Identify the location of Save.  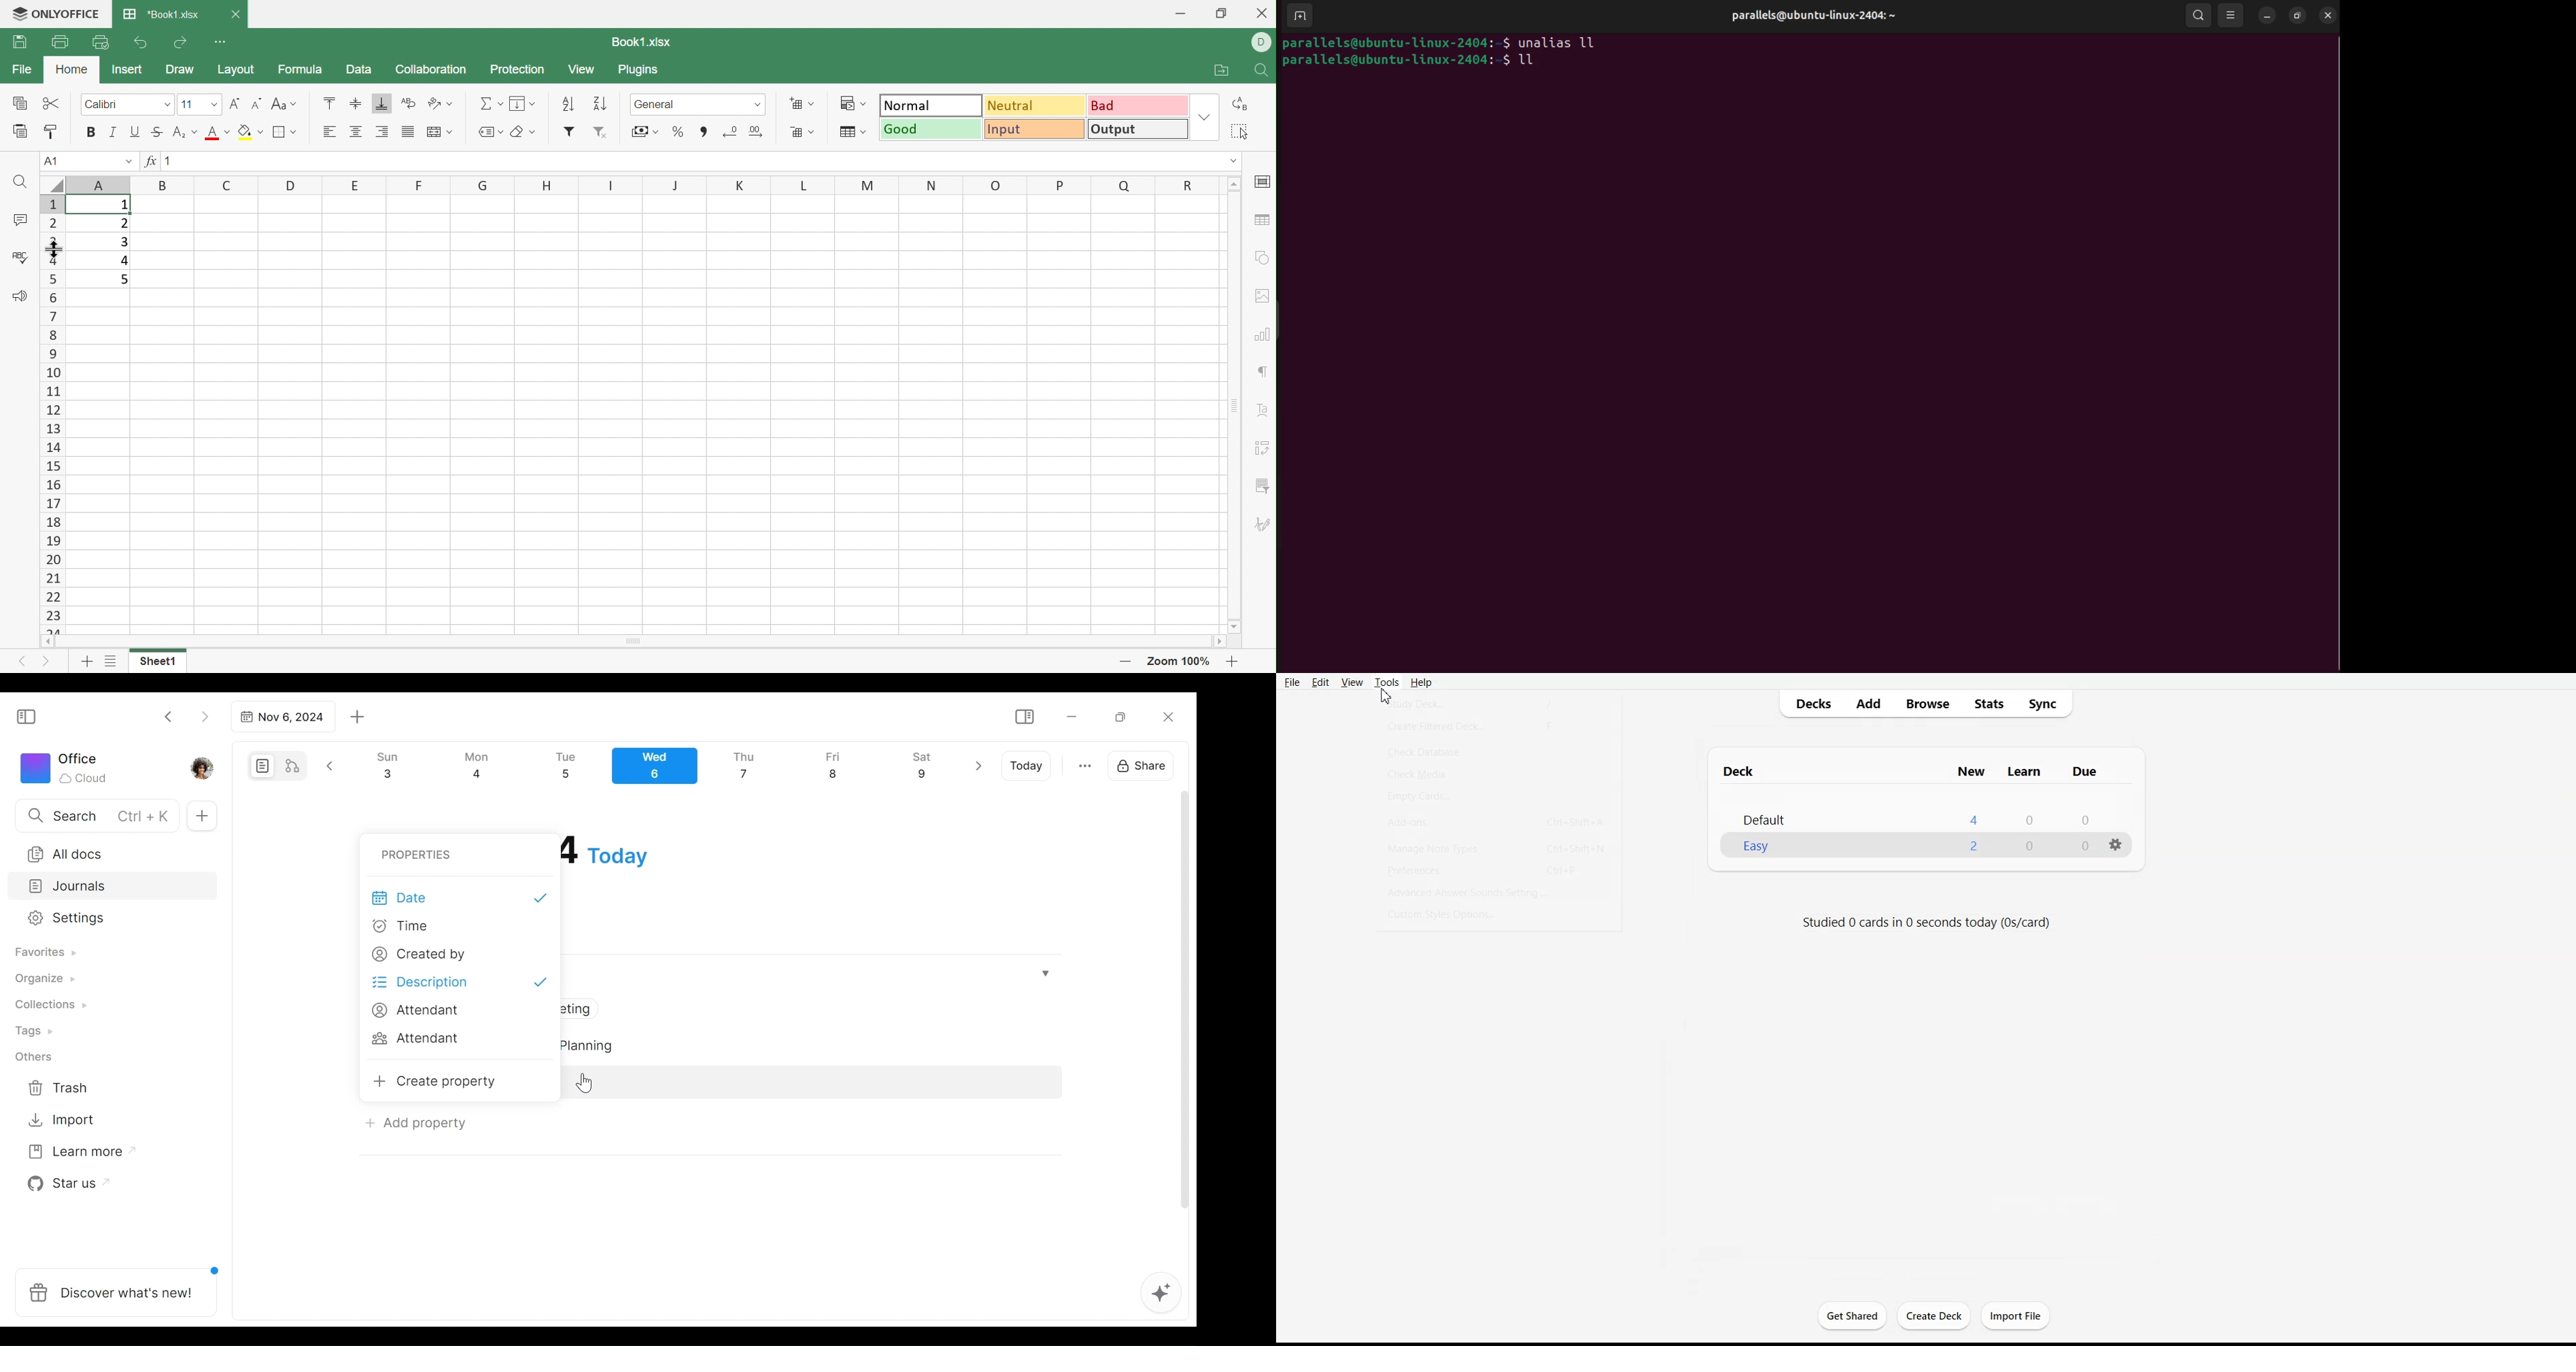
(20, 41).